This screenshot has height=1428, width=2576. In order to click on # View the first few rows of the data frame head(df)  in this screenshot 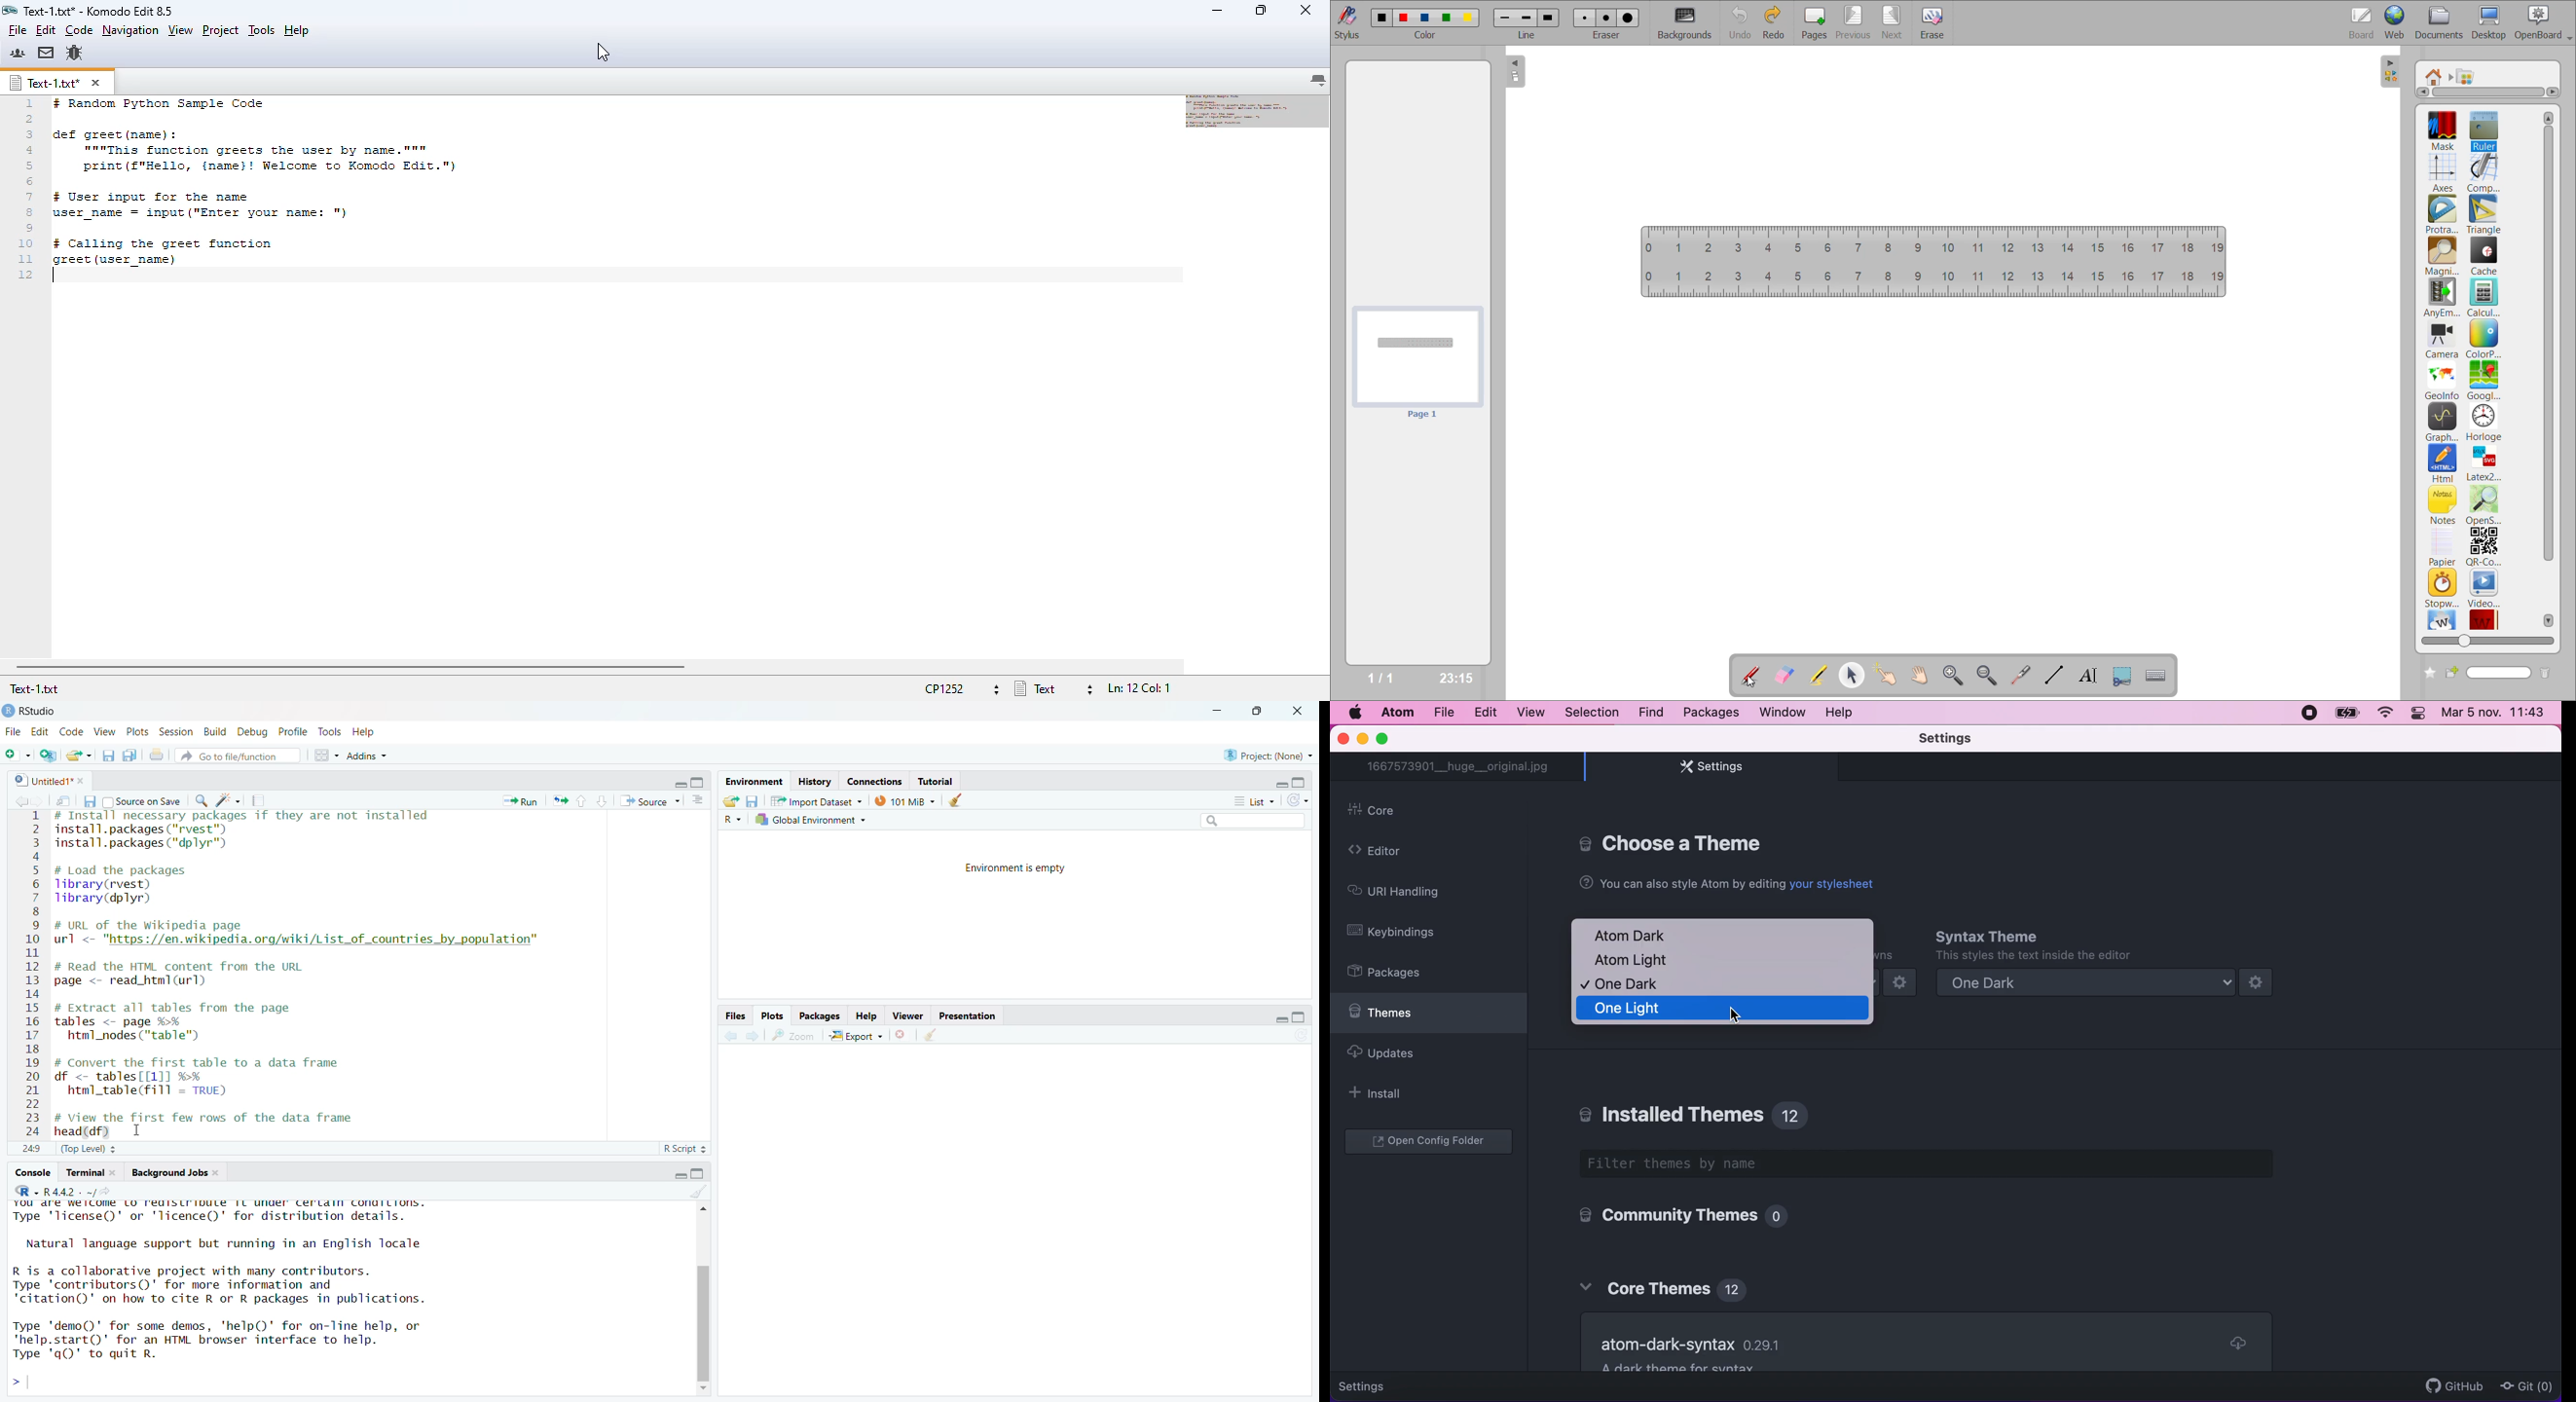, I will do `click(223, 1124)`.